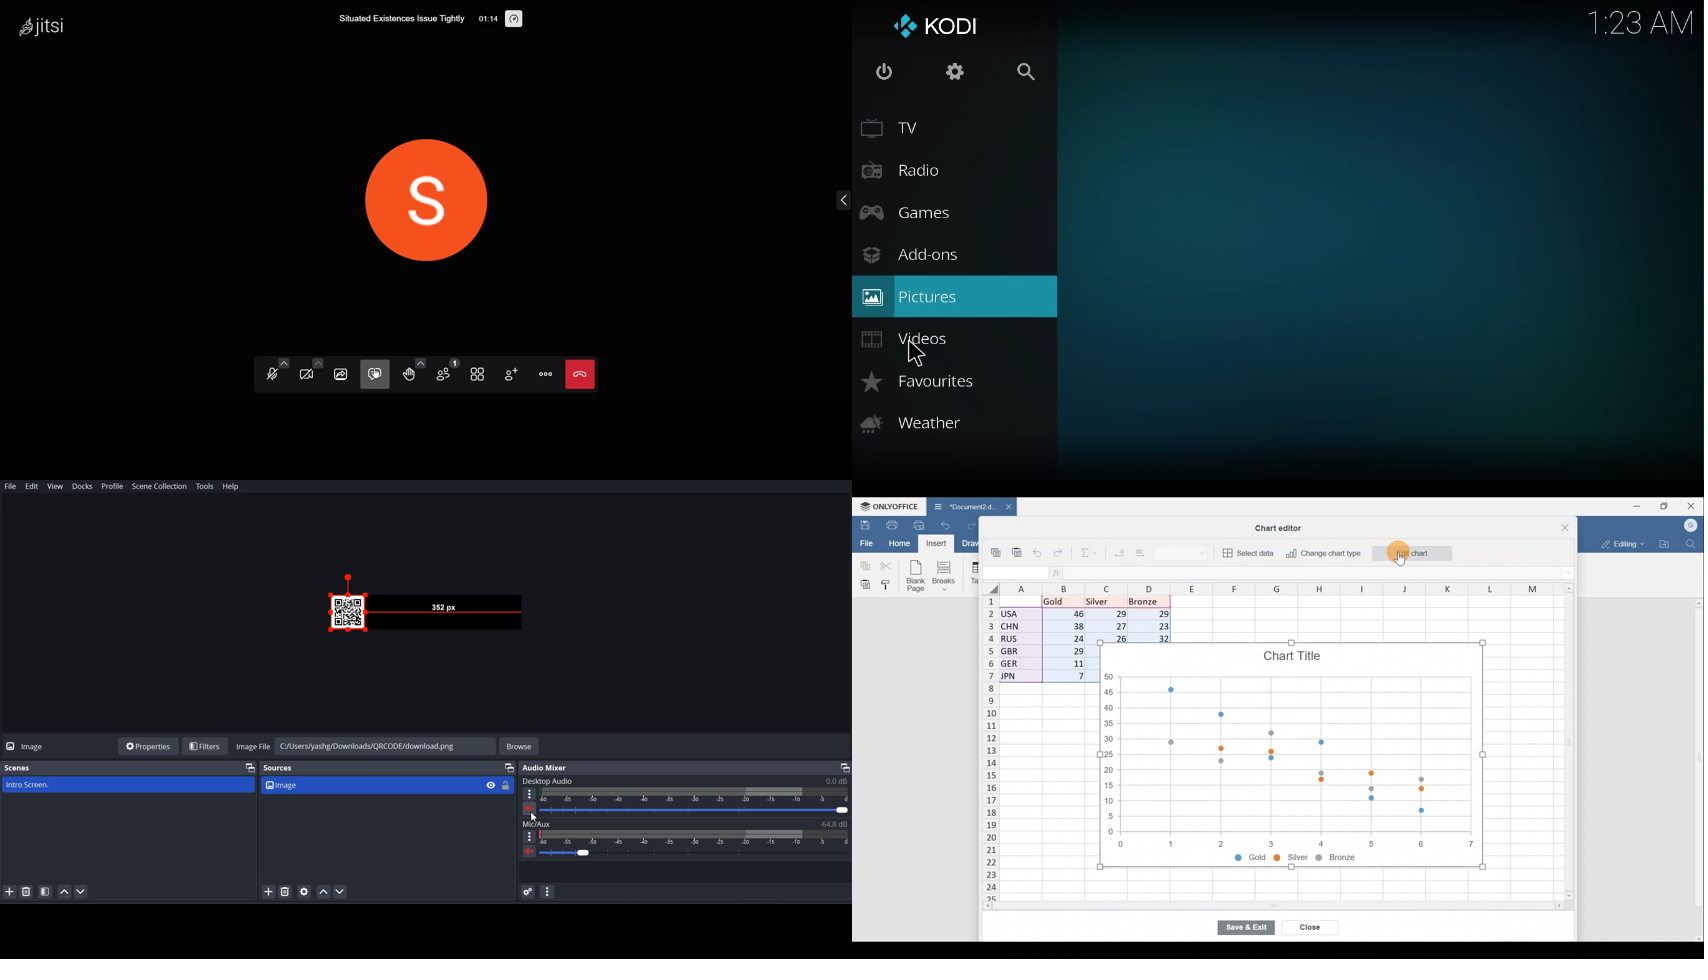 The height and width of the screenshot is (980, 1708). I want to click on Volume Indicators, so click(695, 837).